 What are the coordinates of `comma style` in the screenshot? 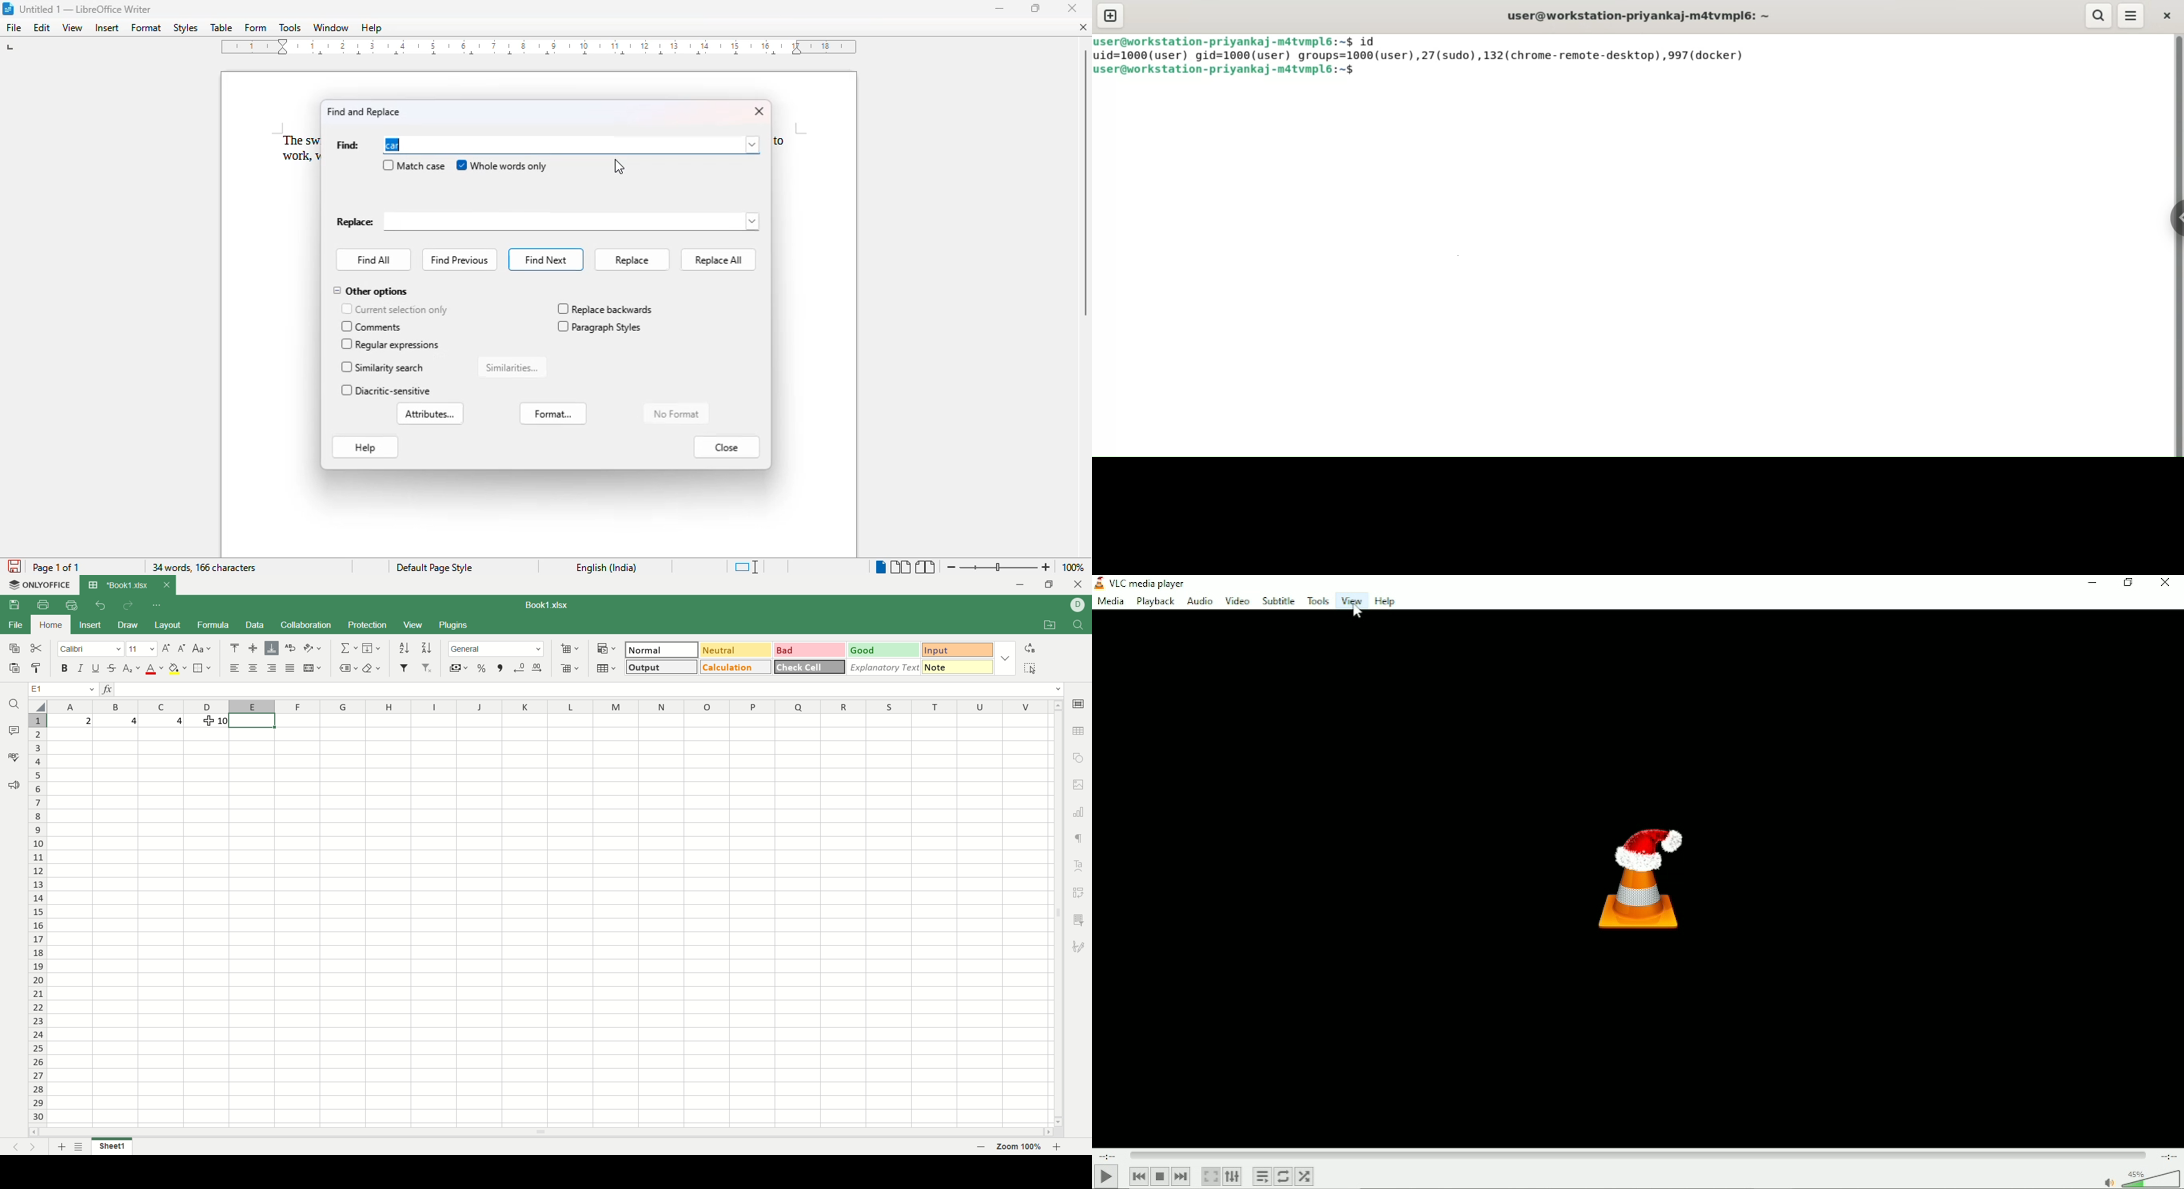 It's located at (500, 667).